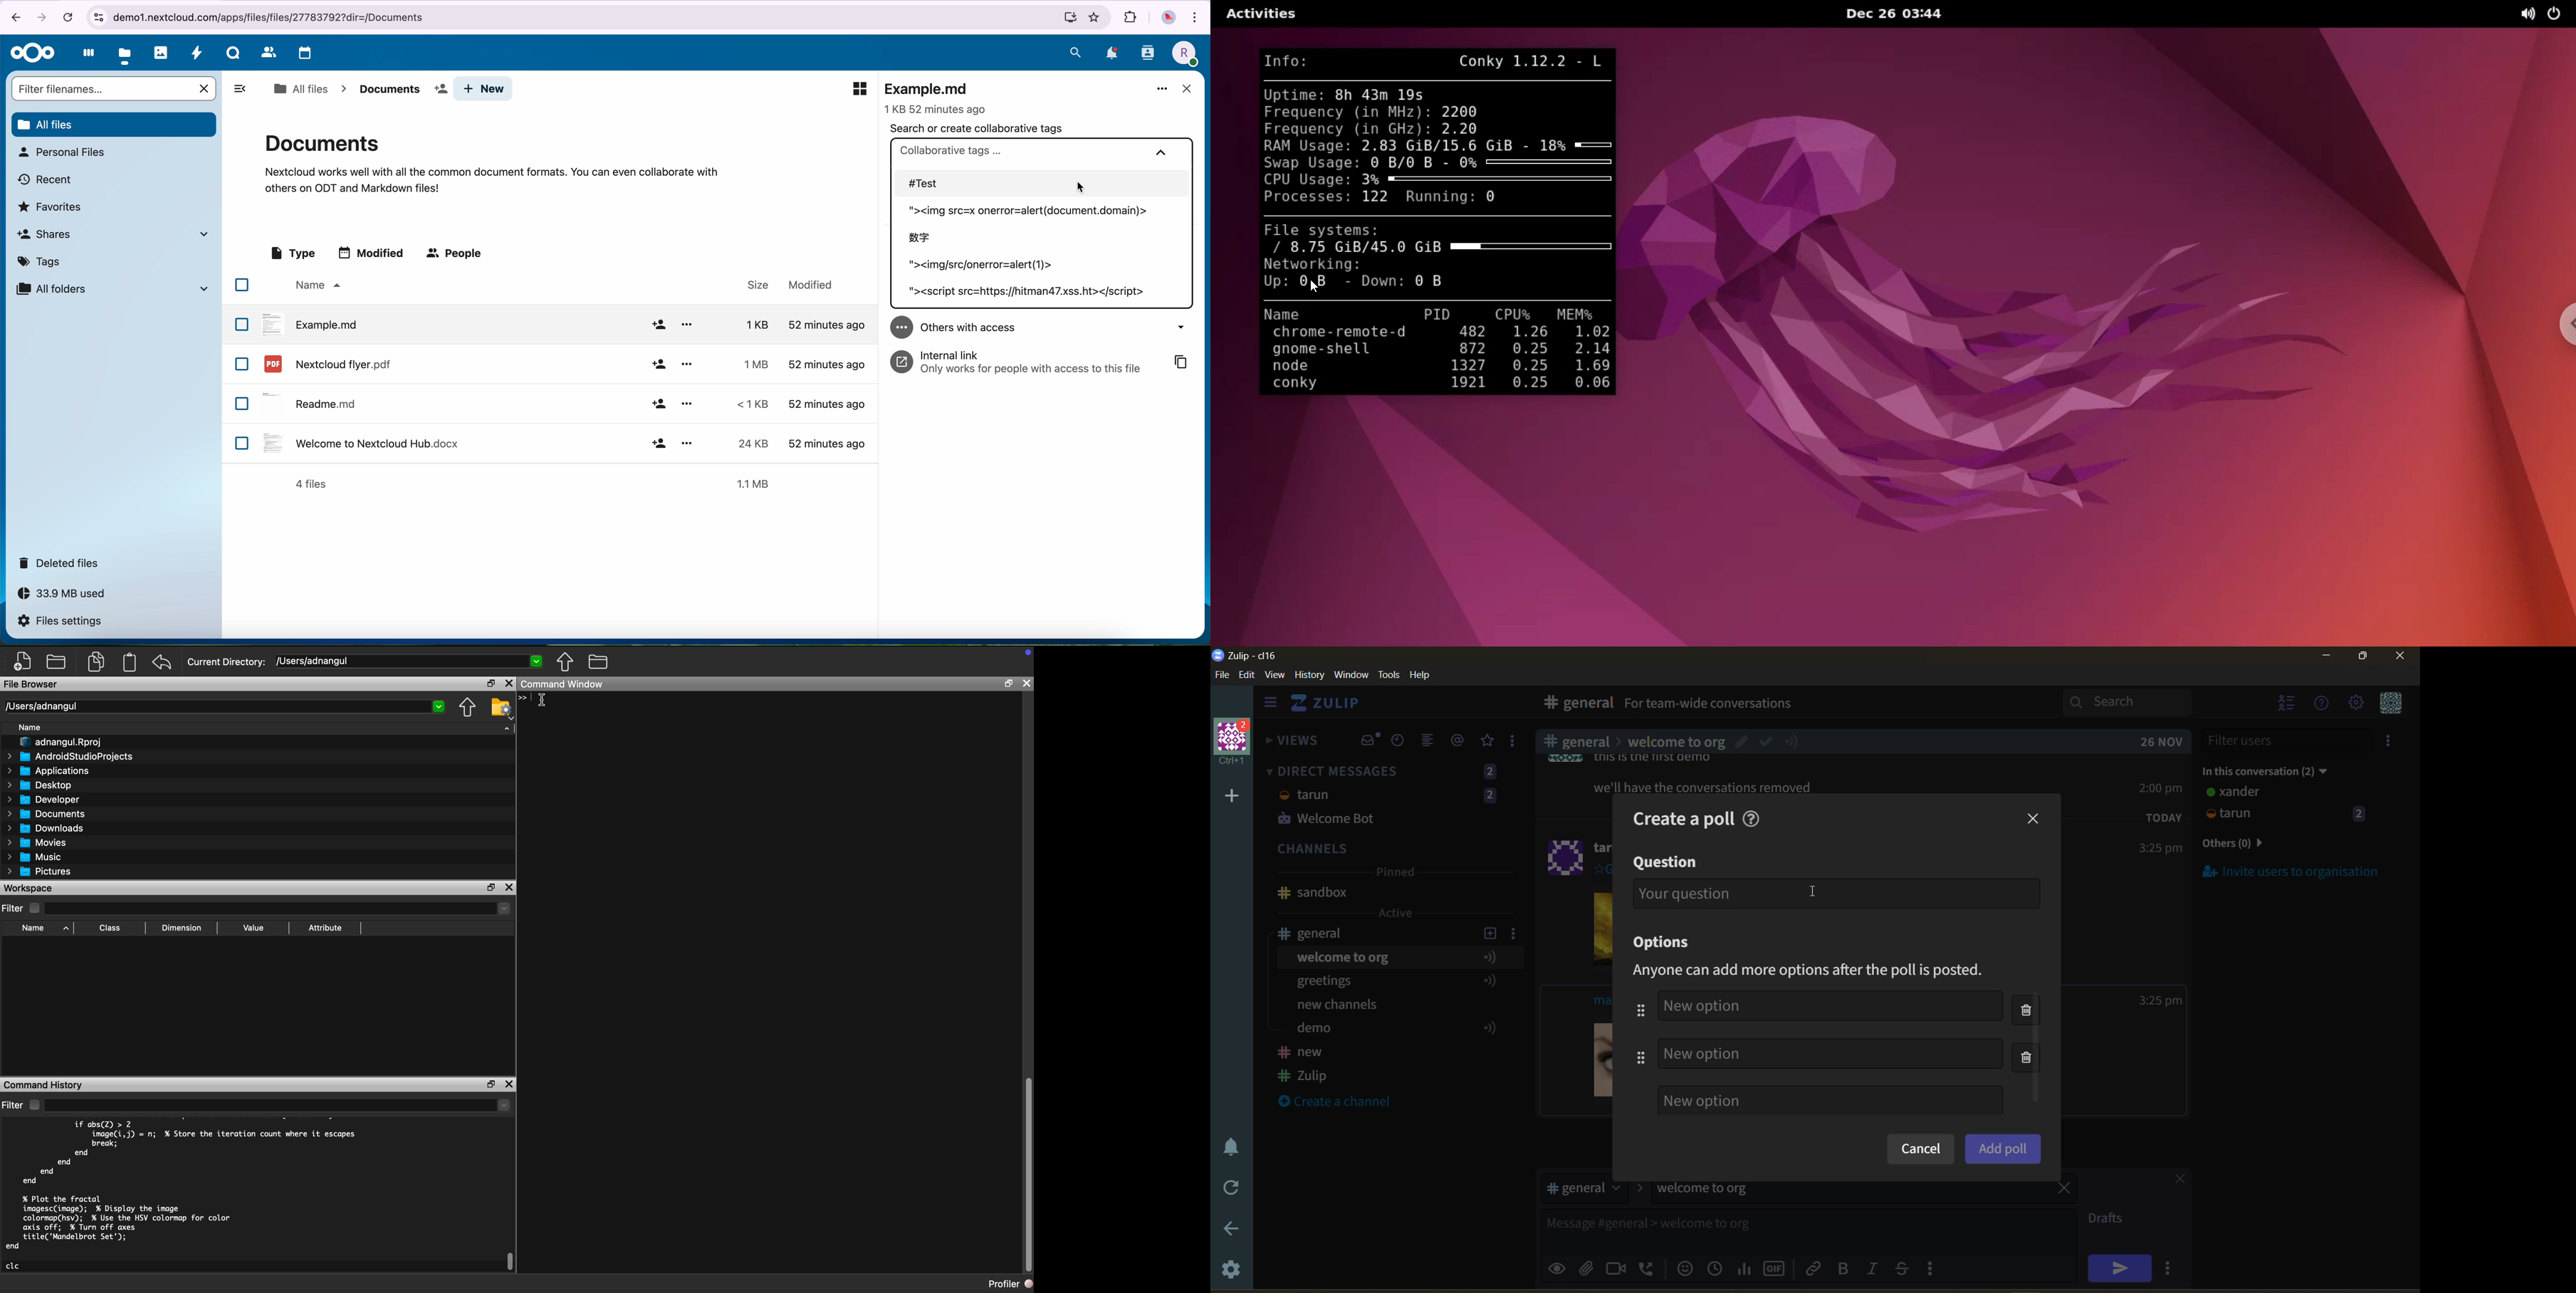  Describe the element at coordinates (14, 1266) in the screenshot. I see `clc` at that location.